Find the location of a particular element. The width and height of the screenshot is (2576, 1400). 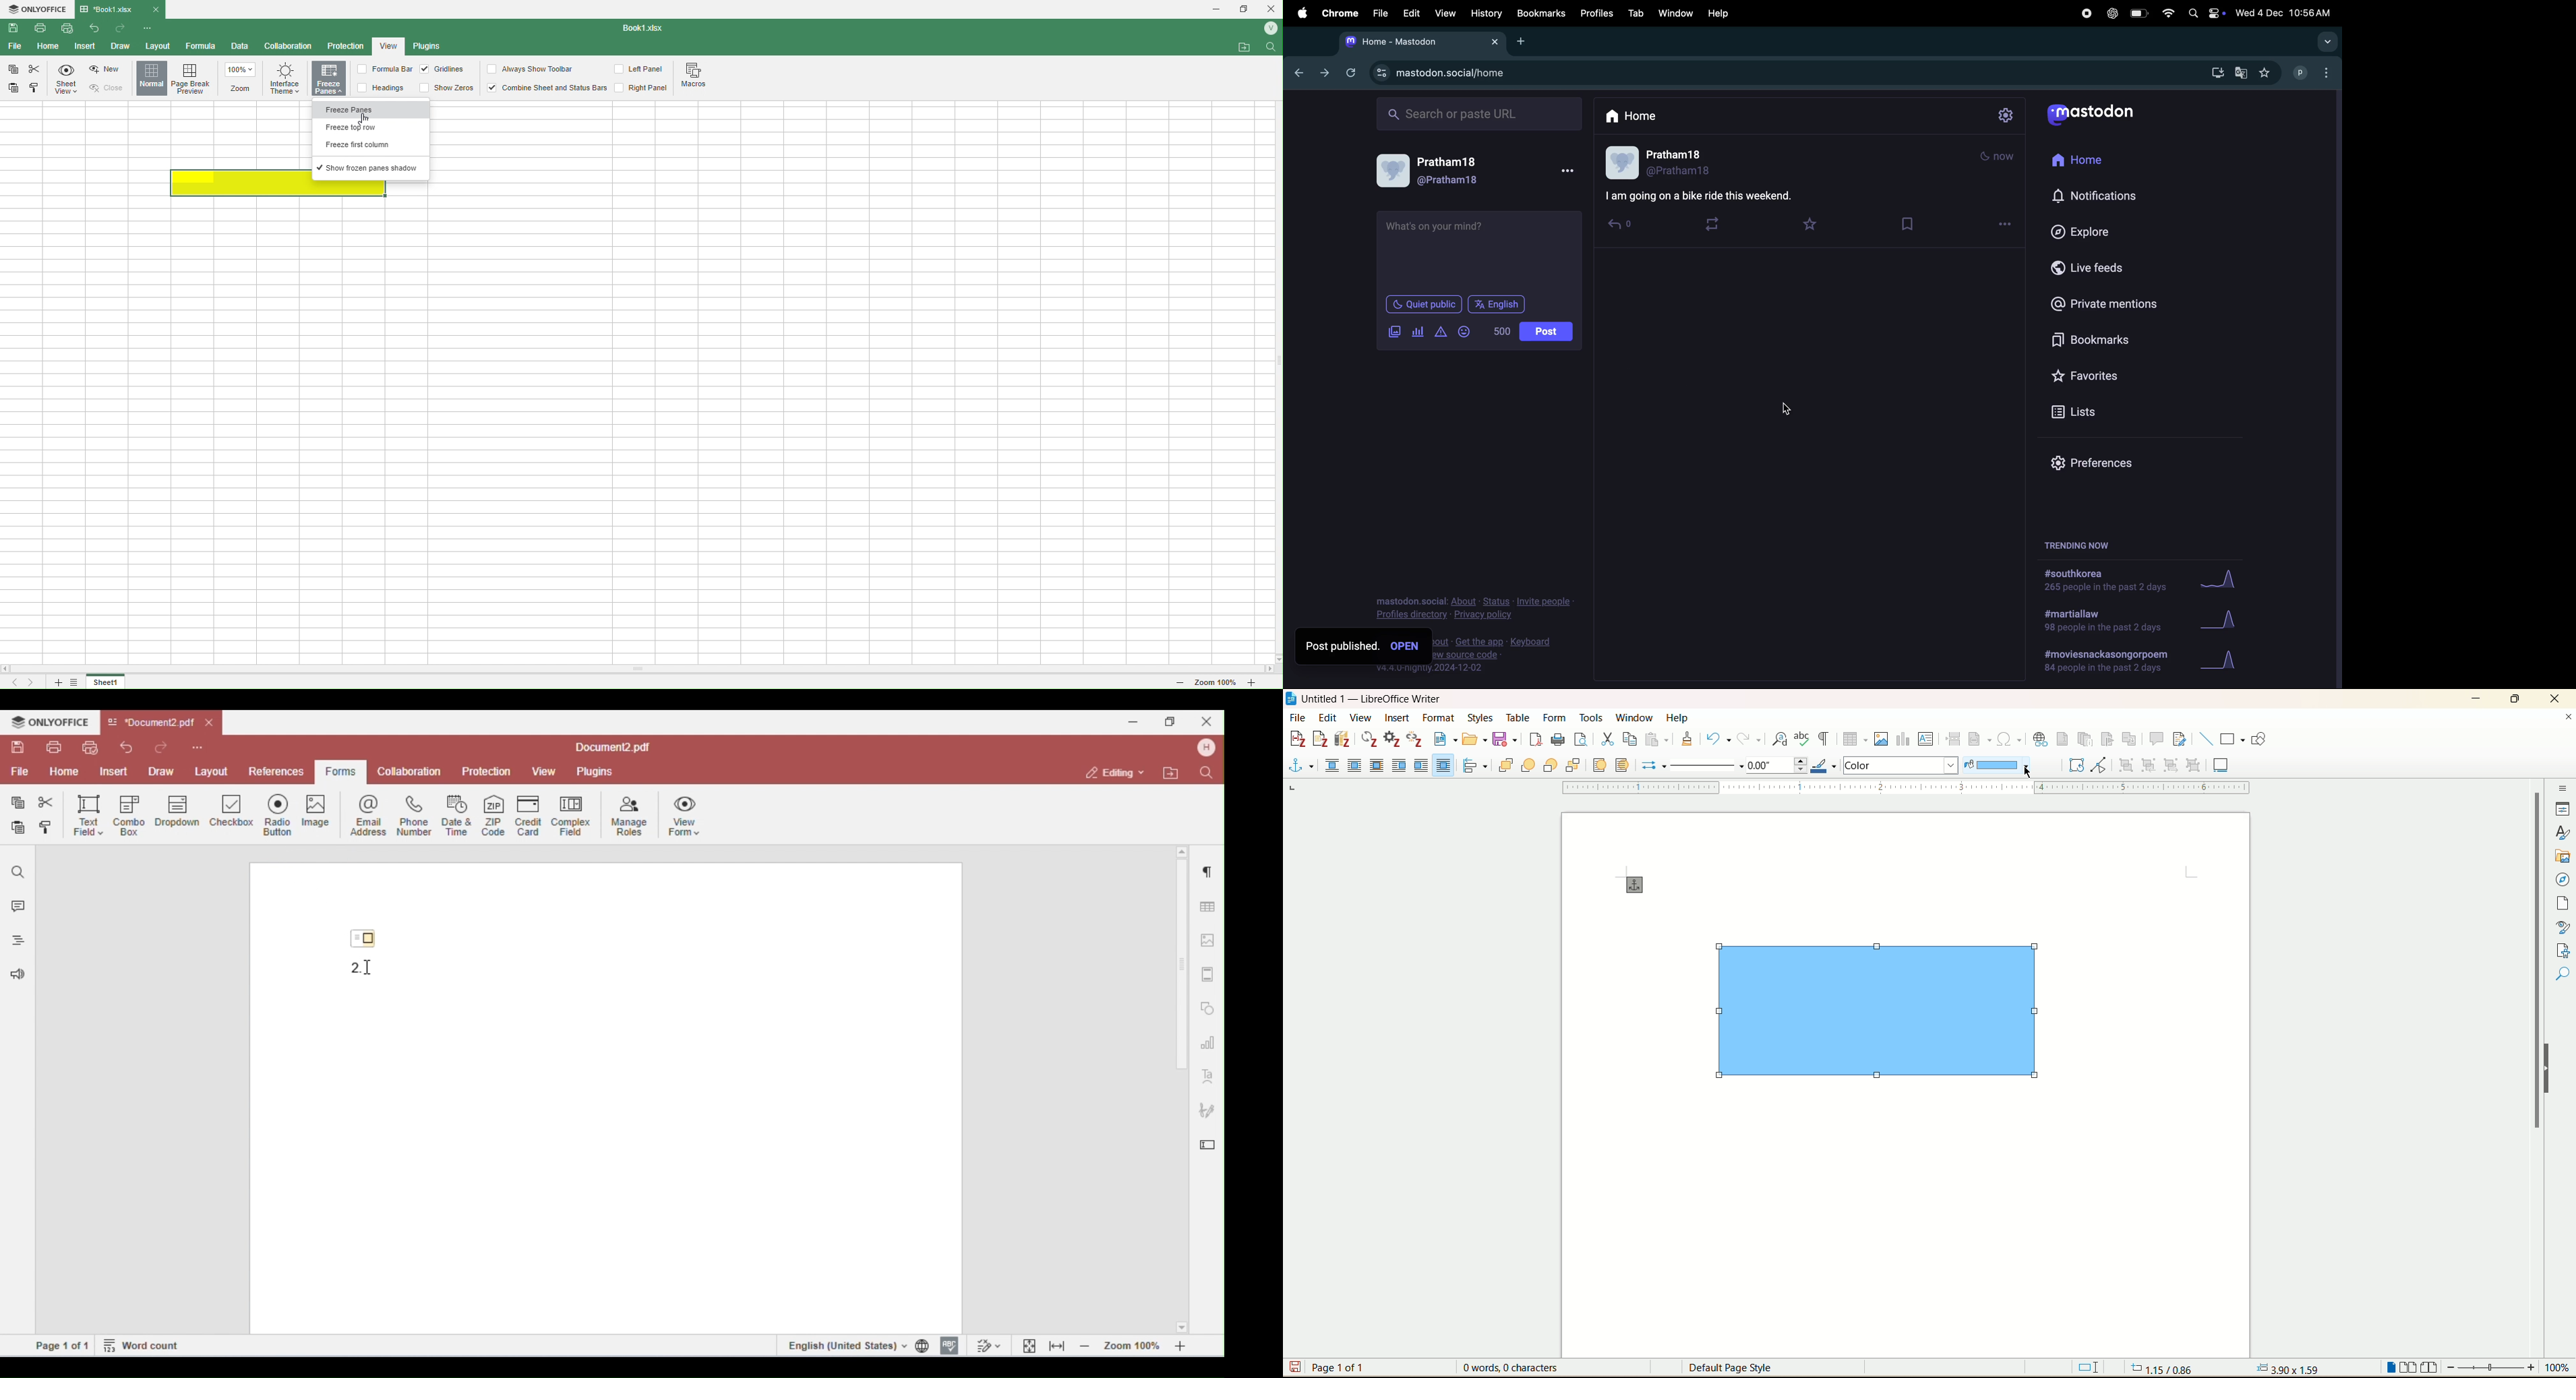

Cut is located at coordinates (34, 69).